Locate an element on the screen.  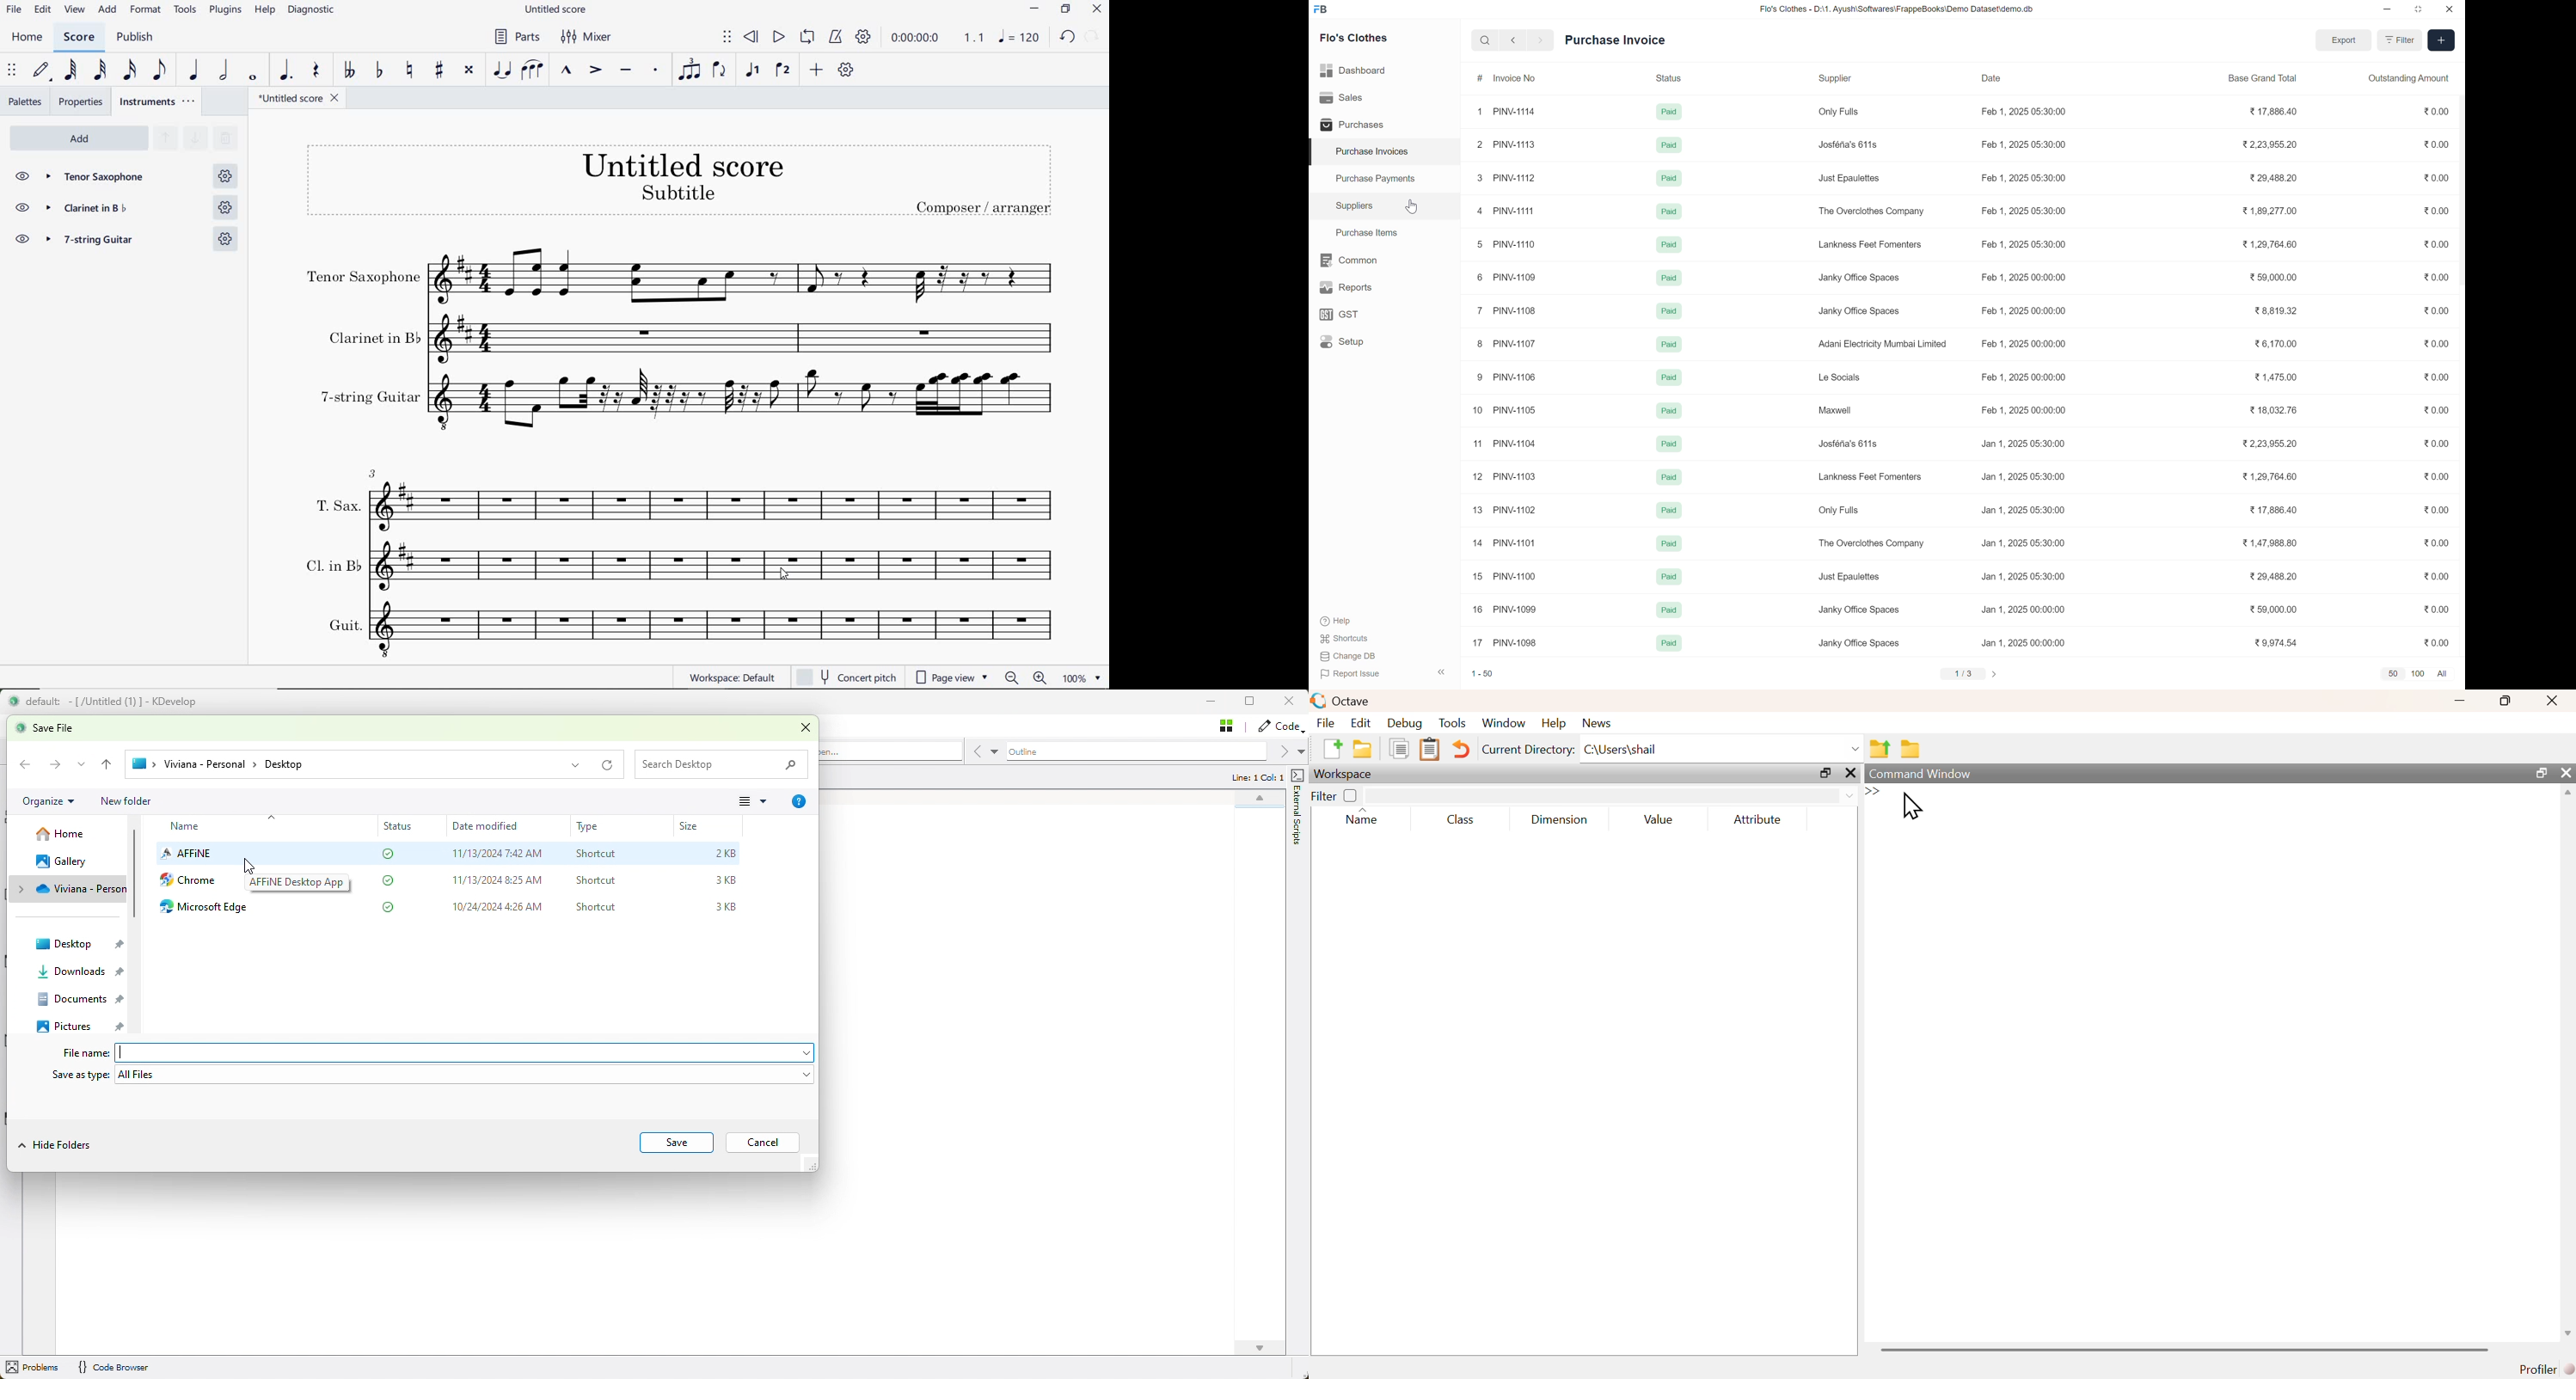
Clarinet in B added in the middle is located at coordinates (679, 567).